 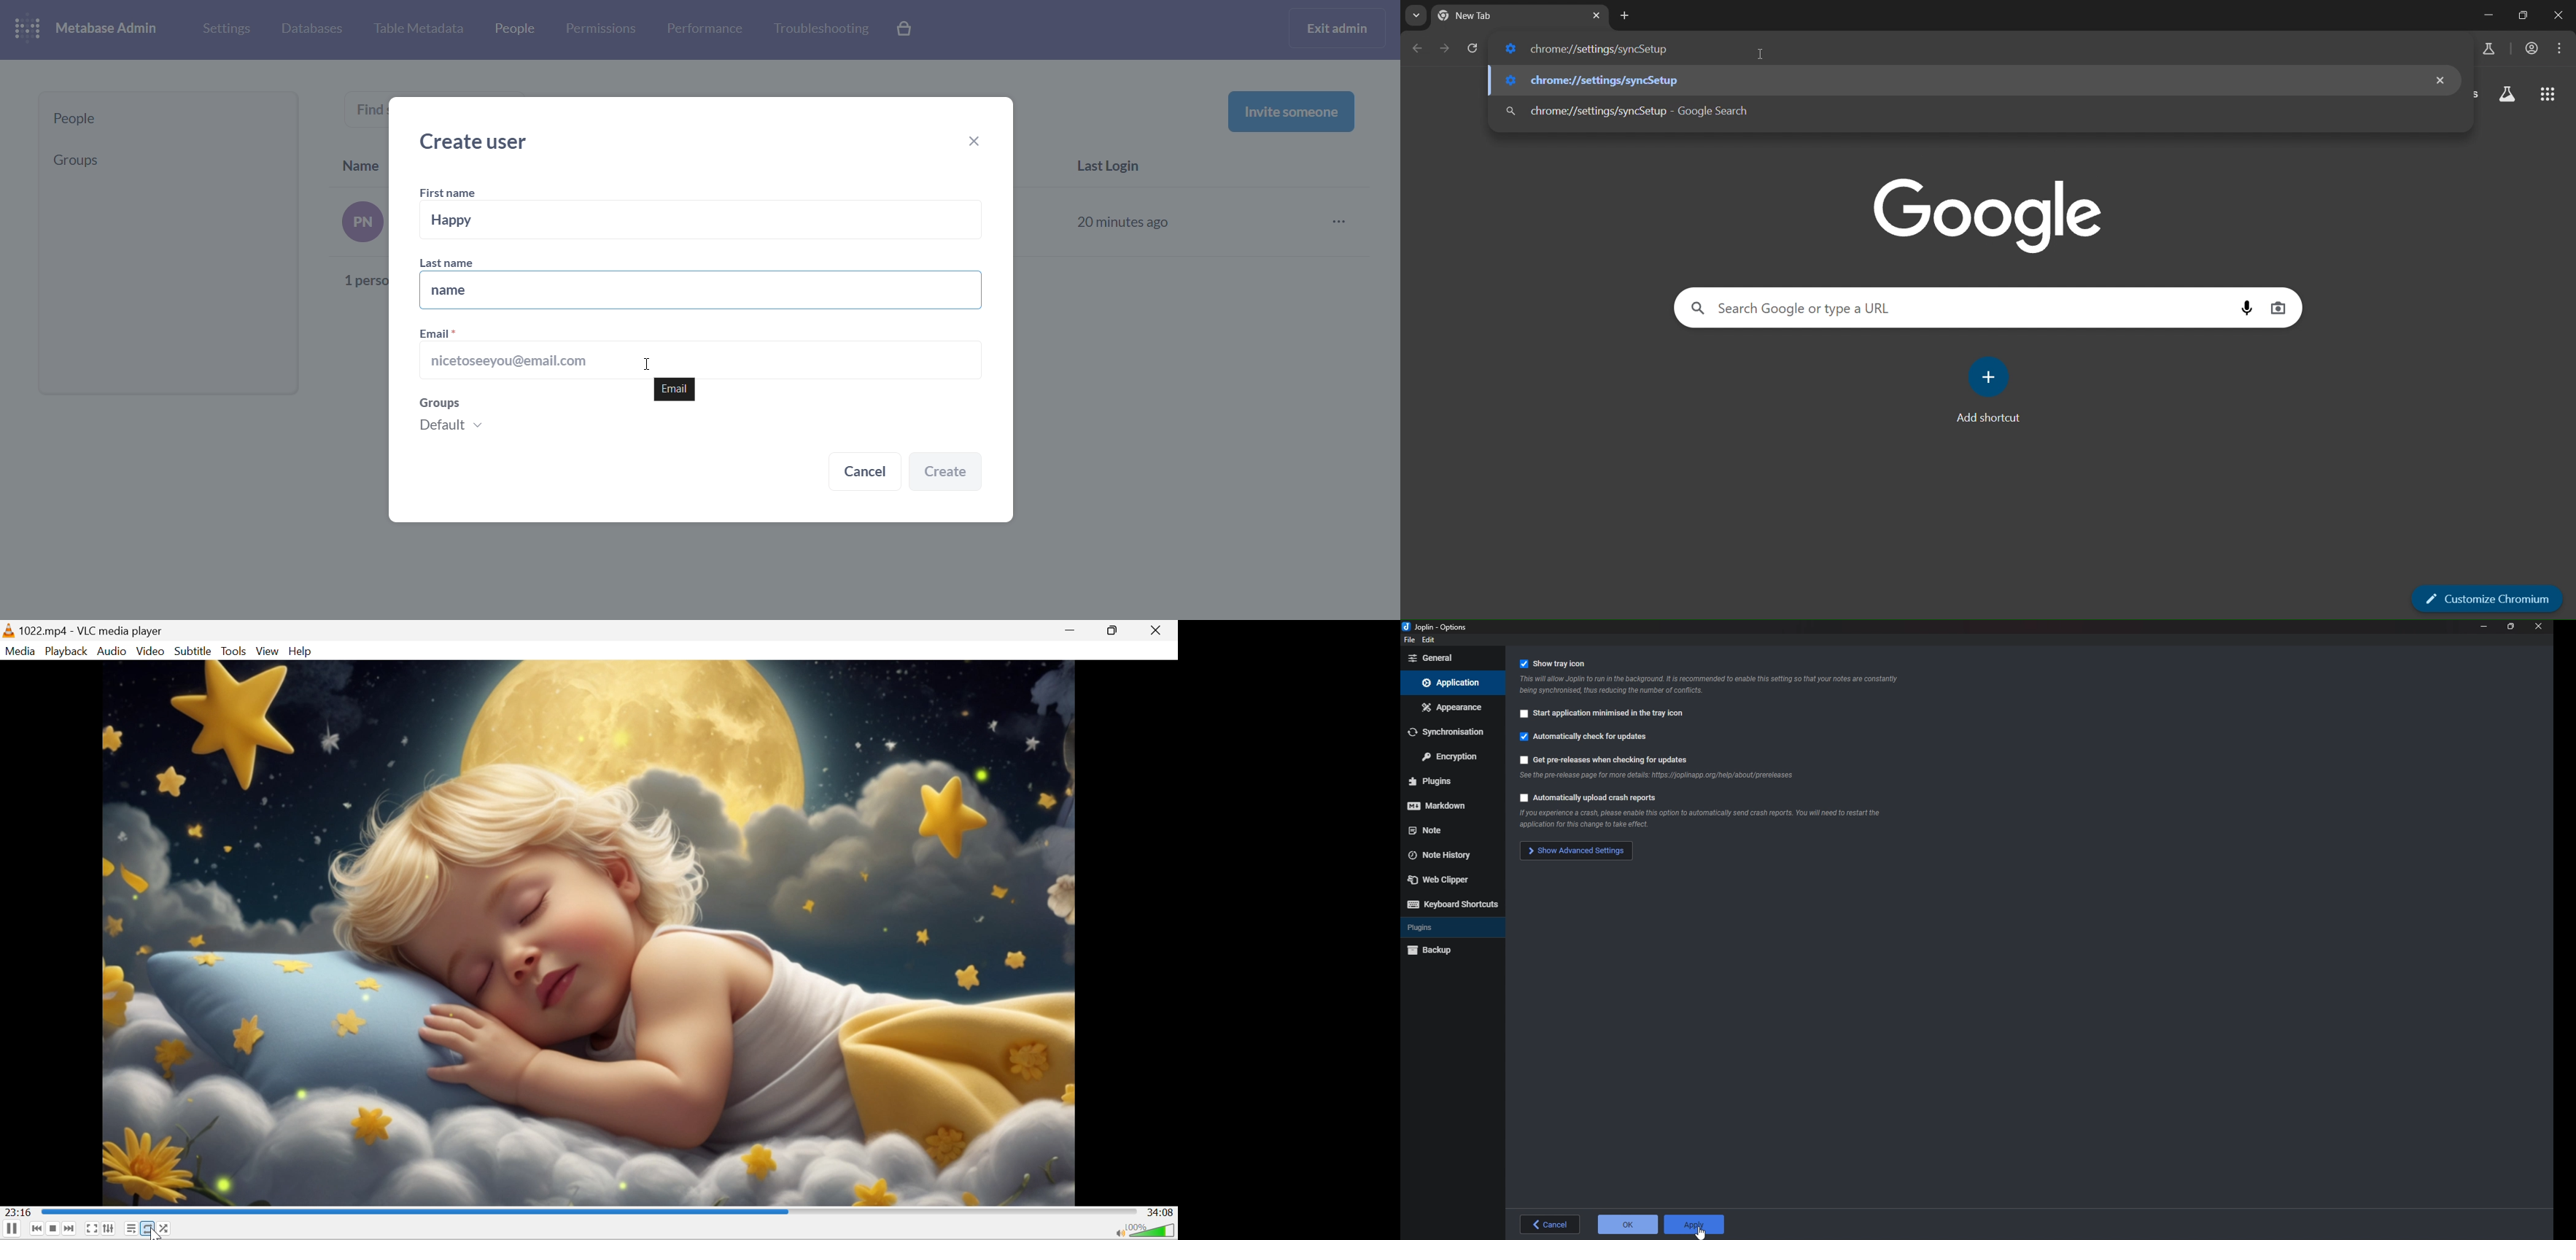 What do you see at coordinates (66, 651) in the screenshot?
I see `Playback` at bounding box center [66, 651].